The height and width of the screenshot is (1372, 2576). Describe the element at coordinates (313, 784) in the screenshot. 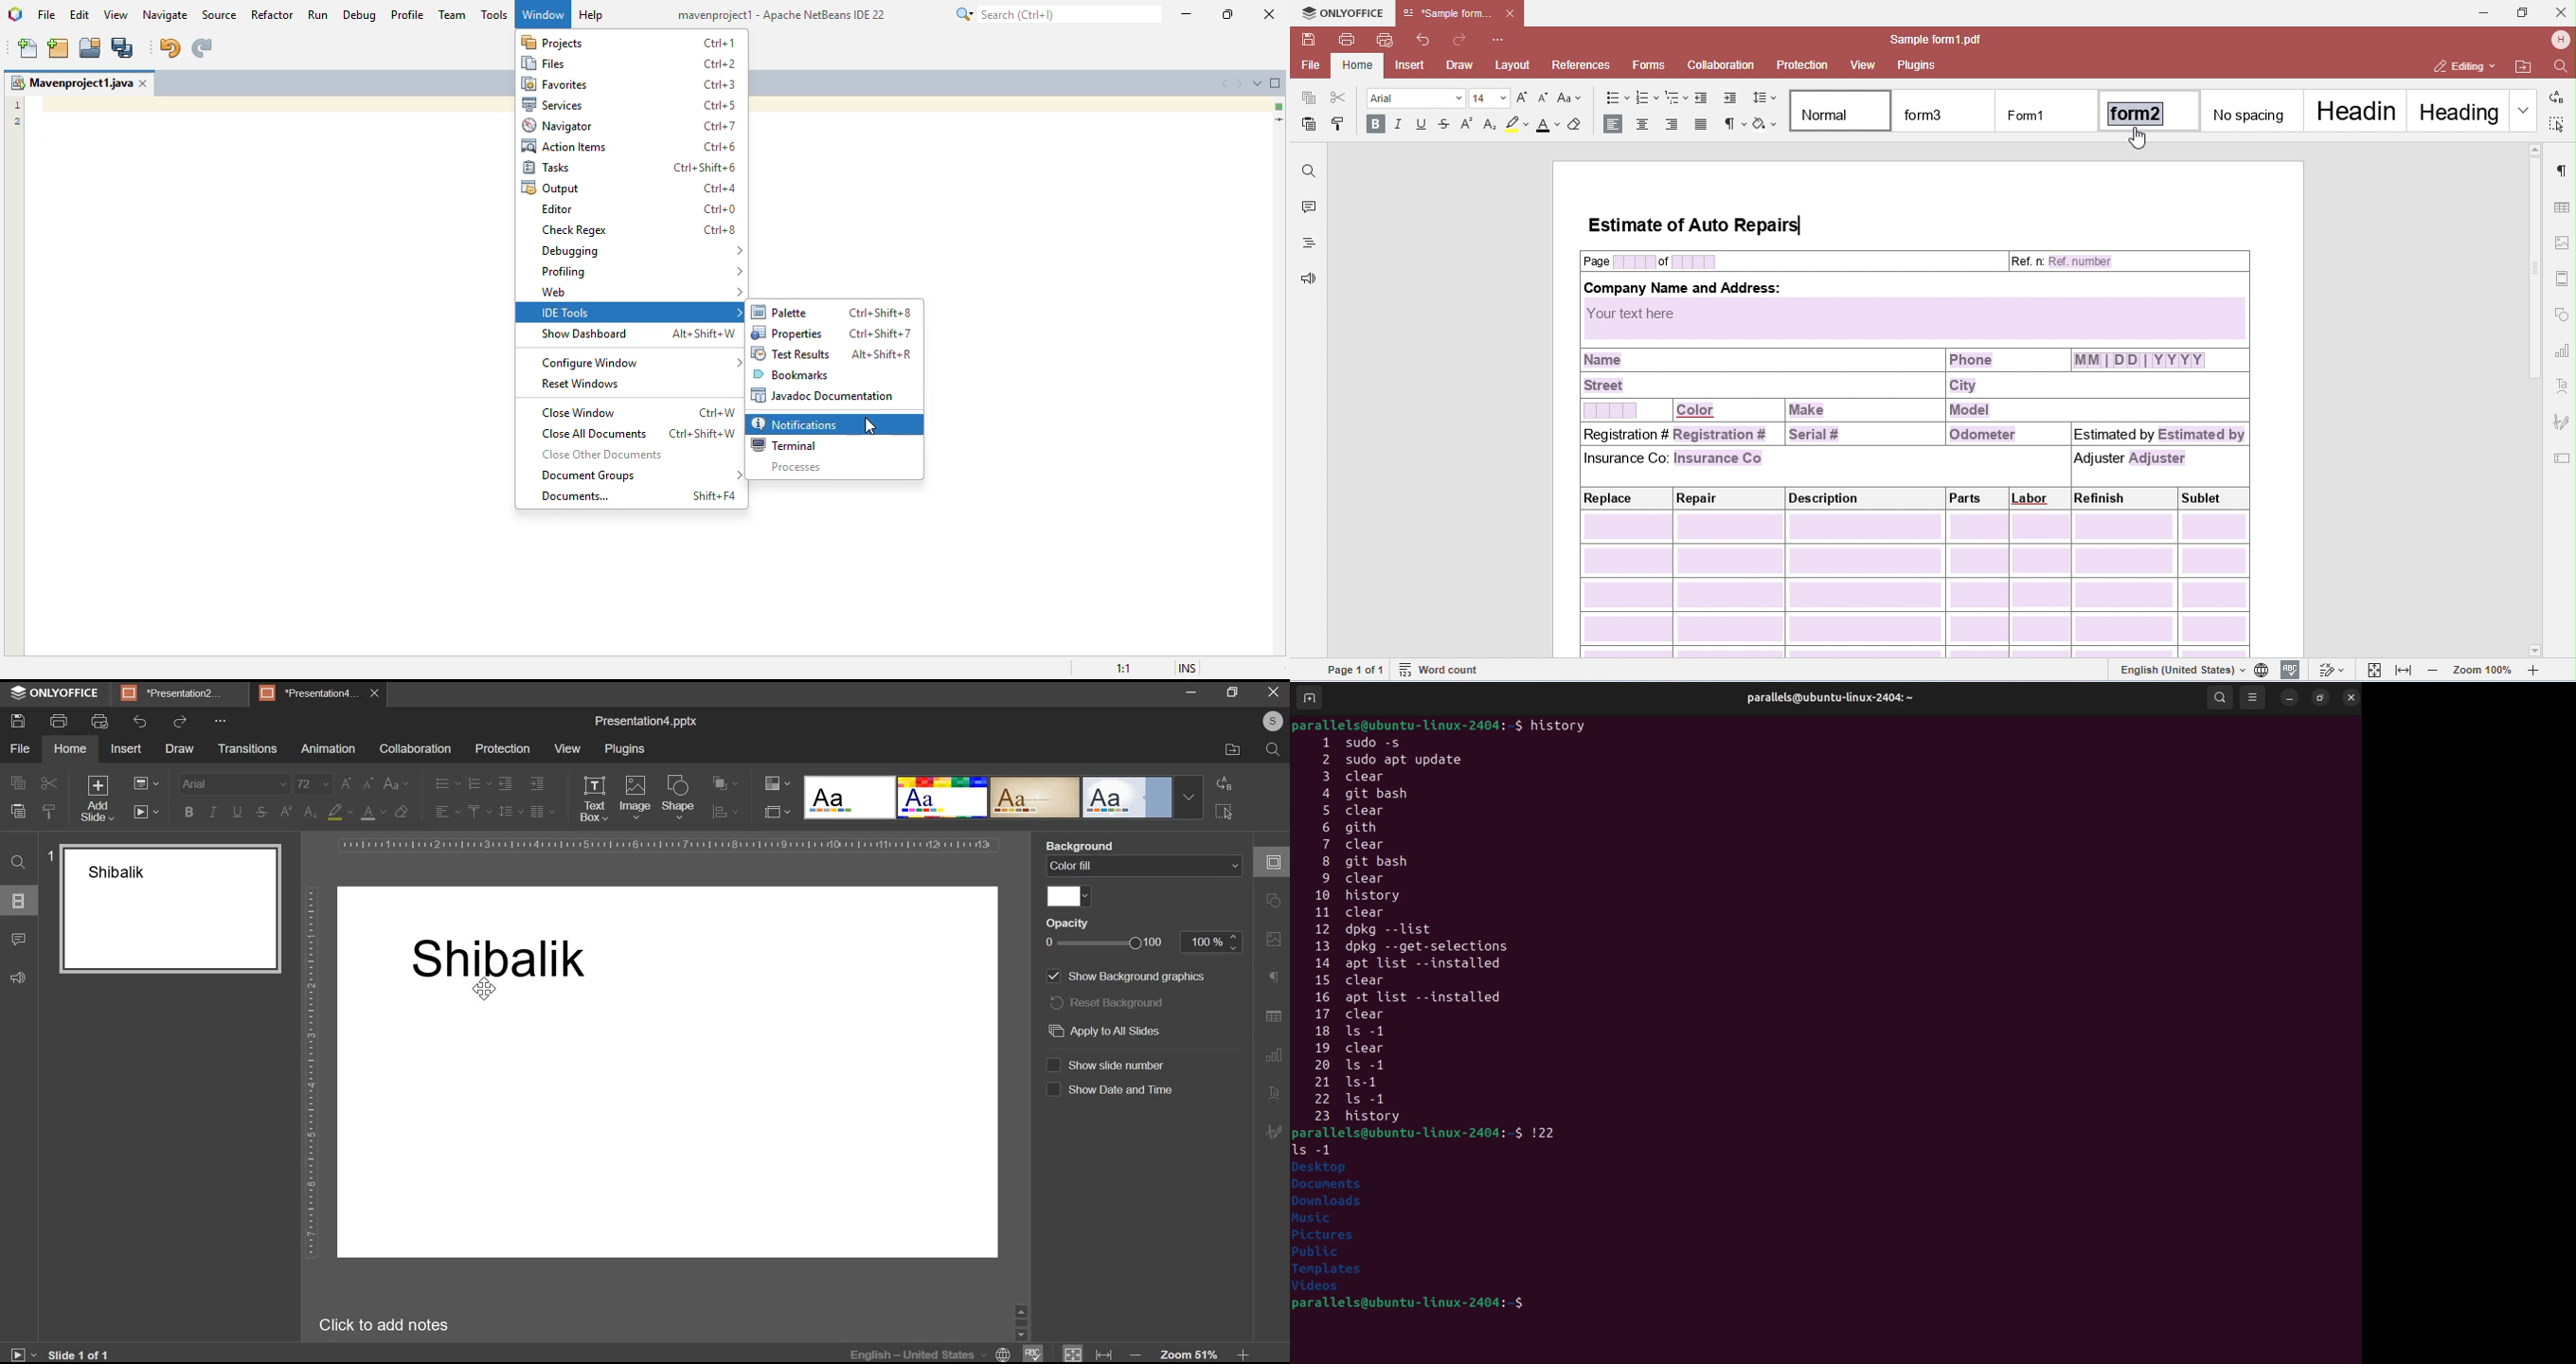

I see `font size` at that location.